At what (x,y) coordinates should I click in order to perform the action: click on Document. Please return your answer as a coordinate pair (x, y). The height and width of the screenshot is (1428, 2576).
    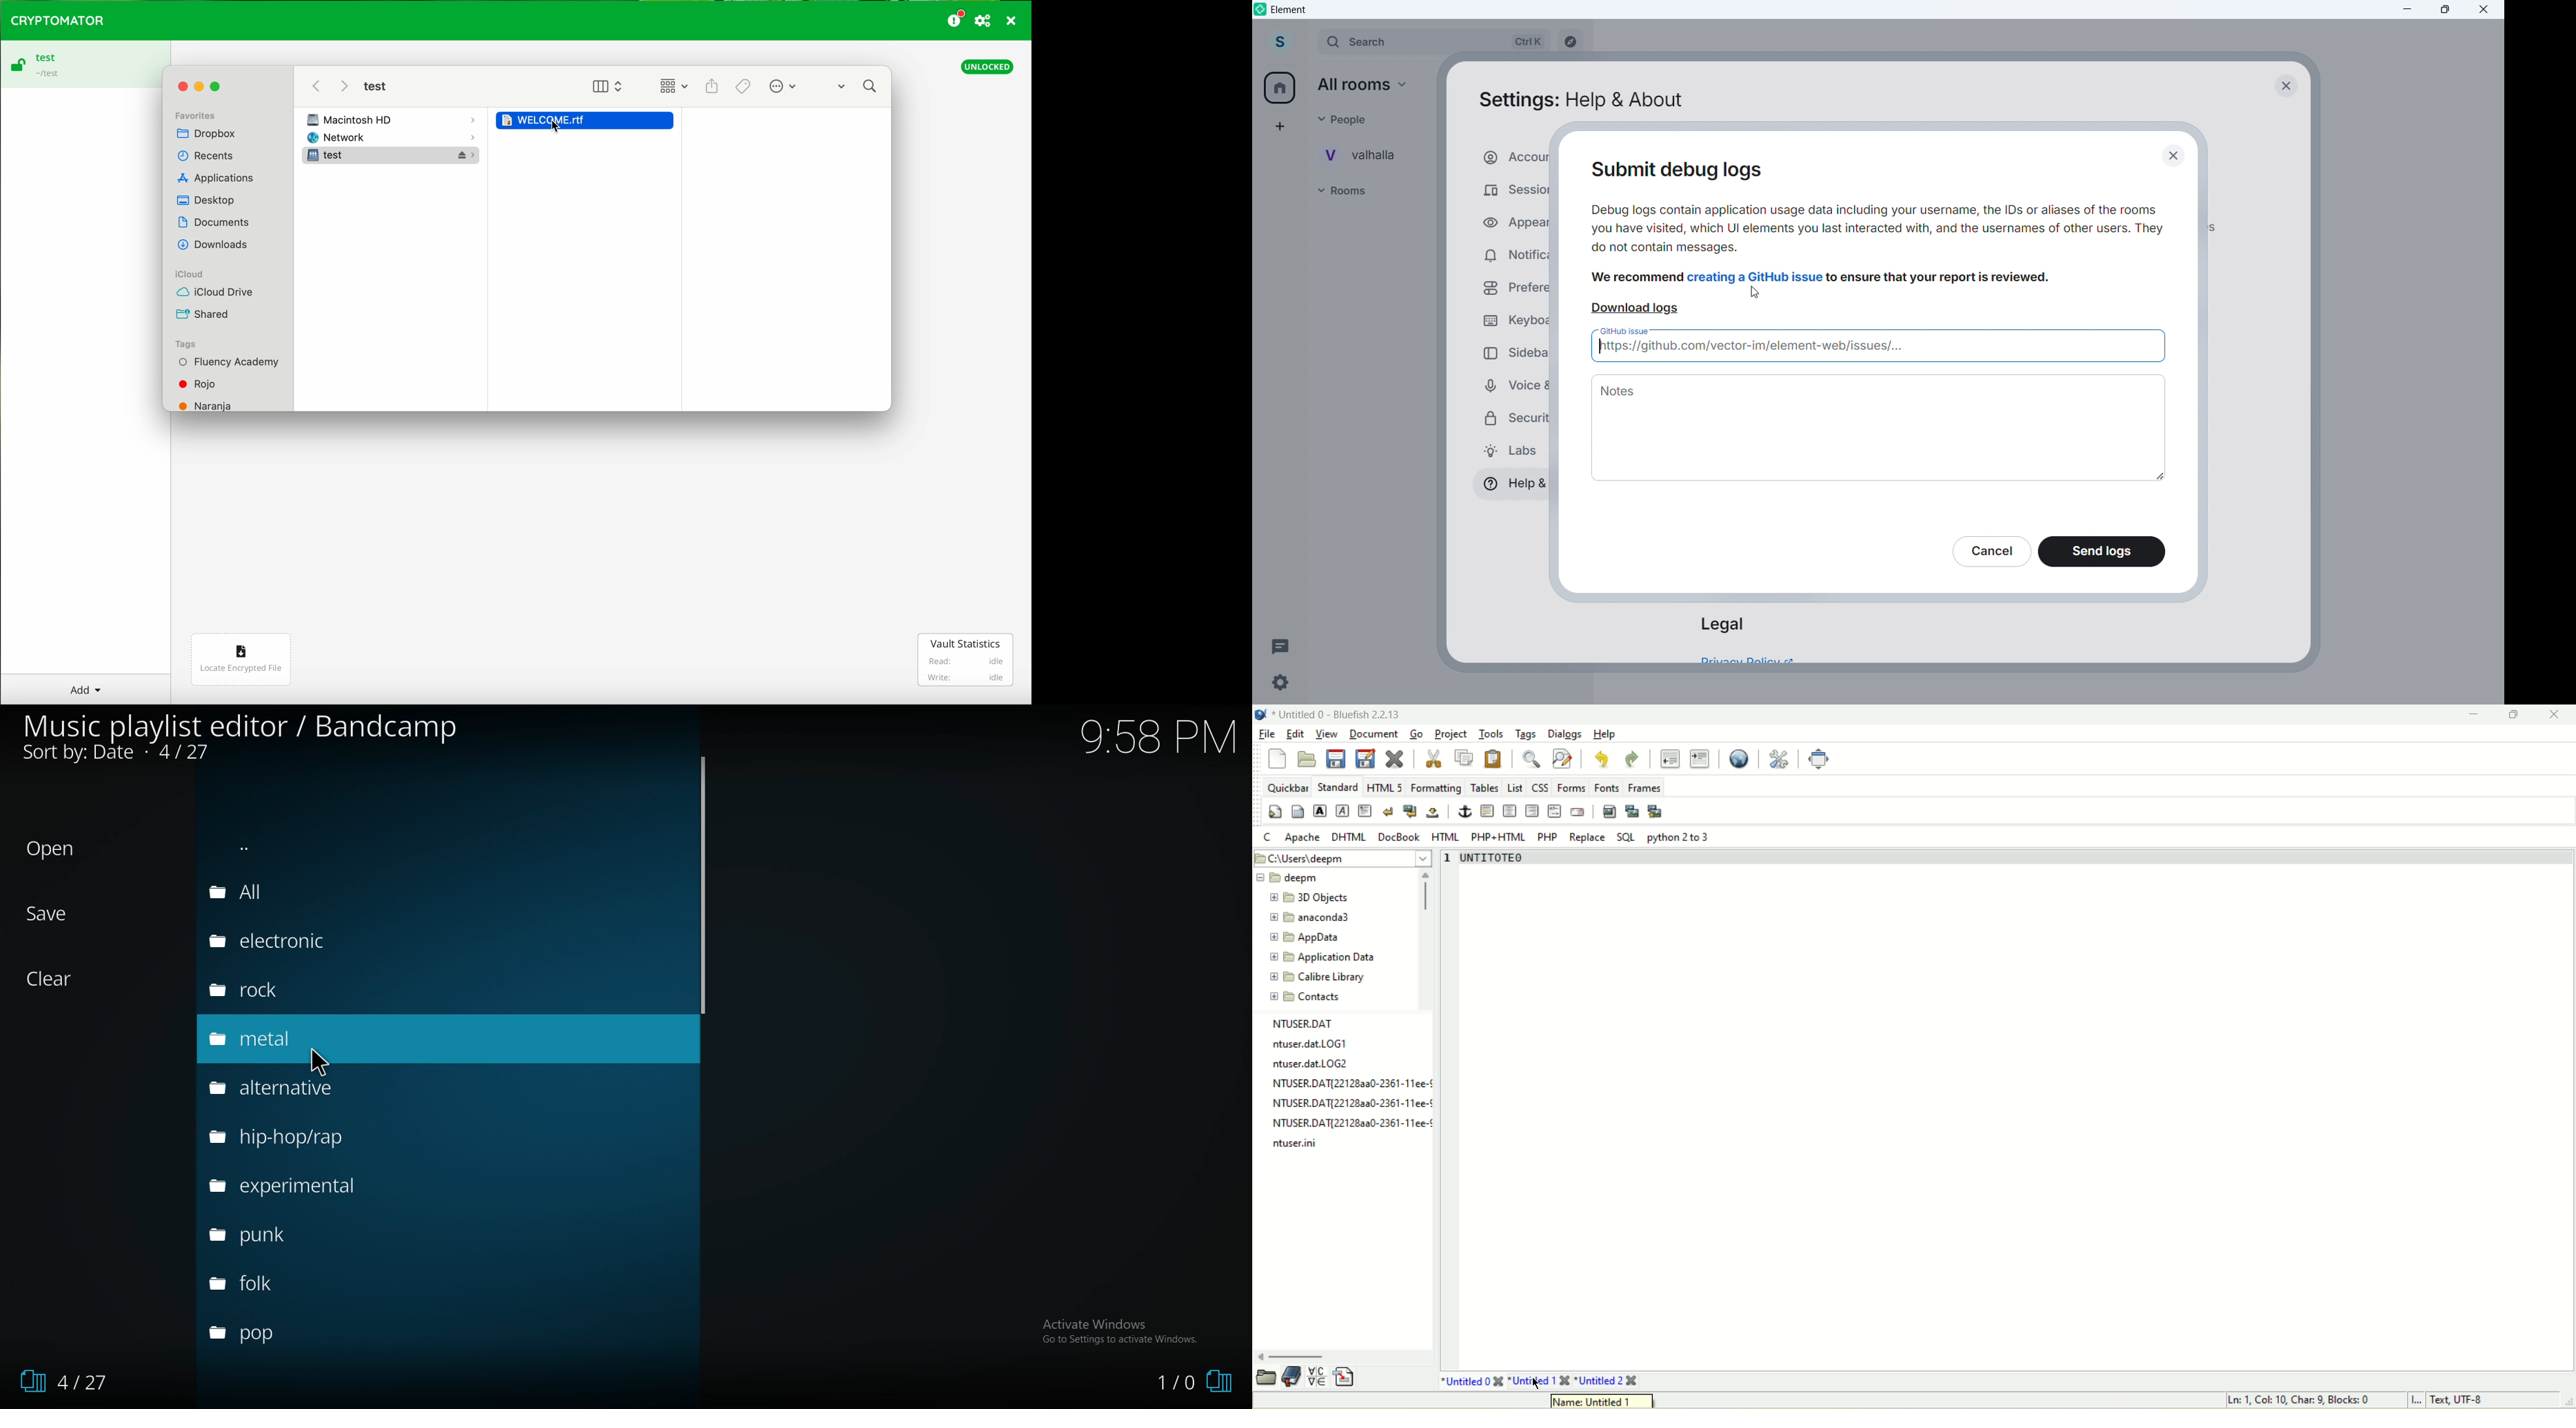
    Looking at the image, I should click on (1373, 733).